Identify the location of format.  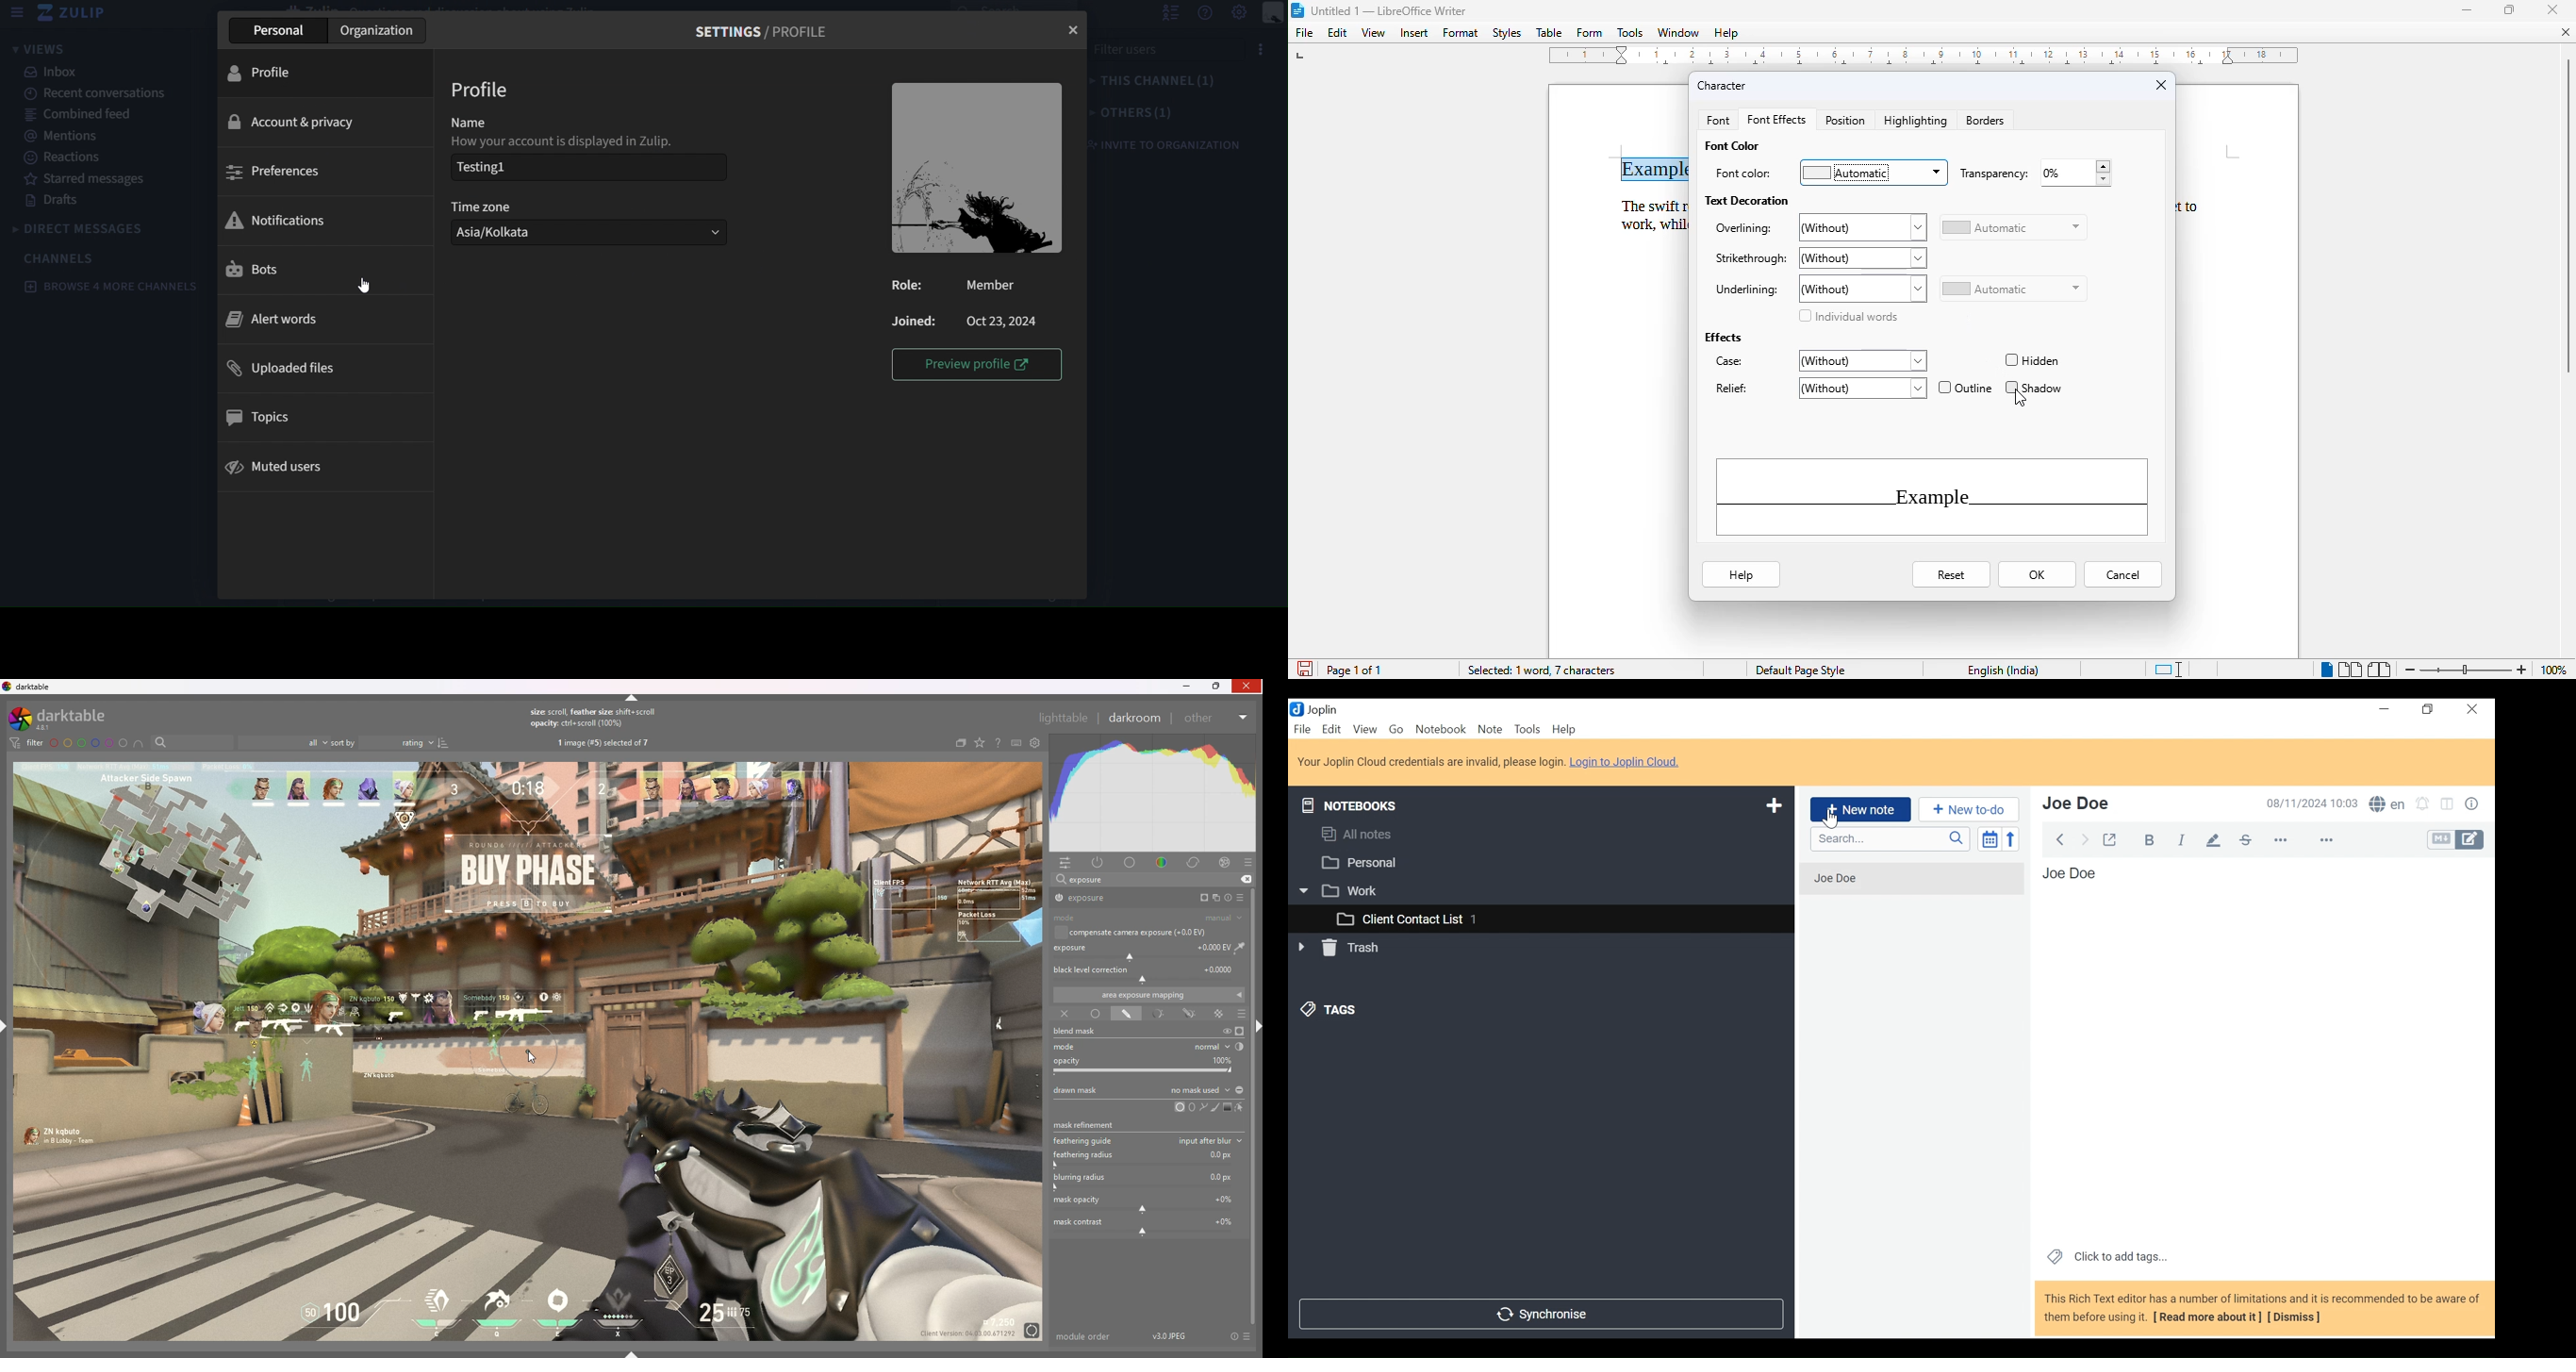
(1461, 32).